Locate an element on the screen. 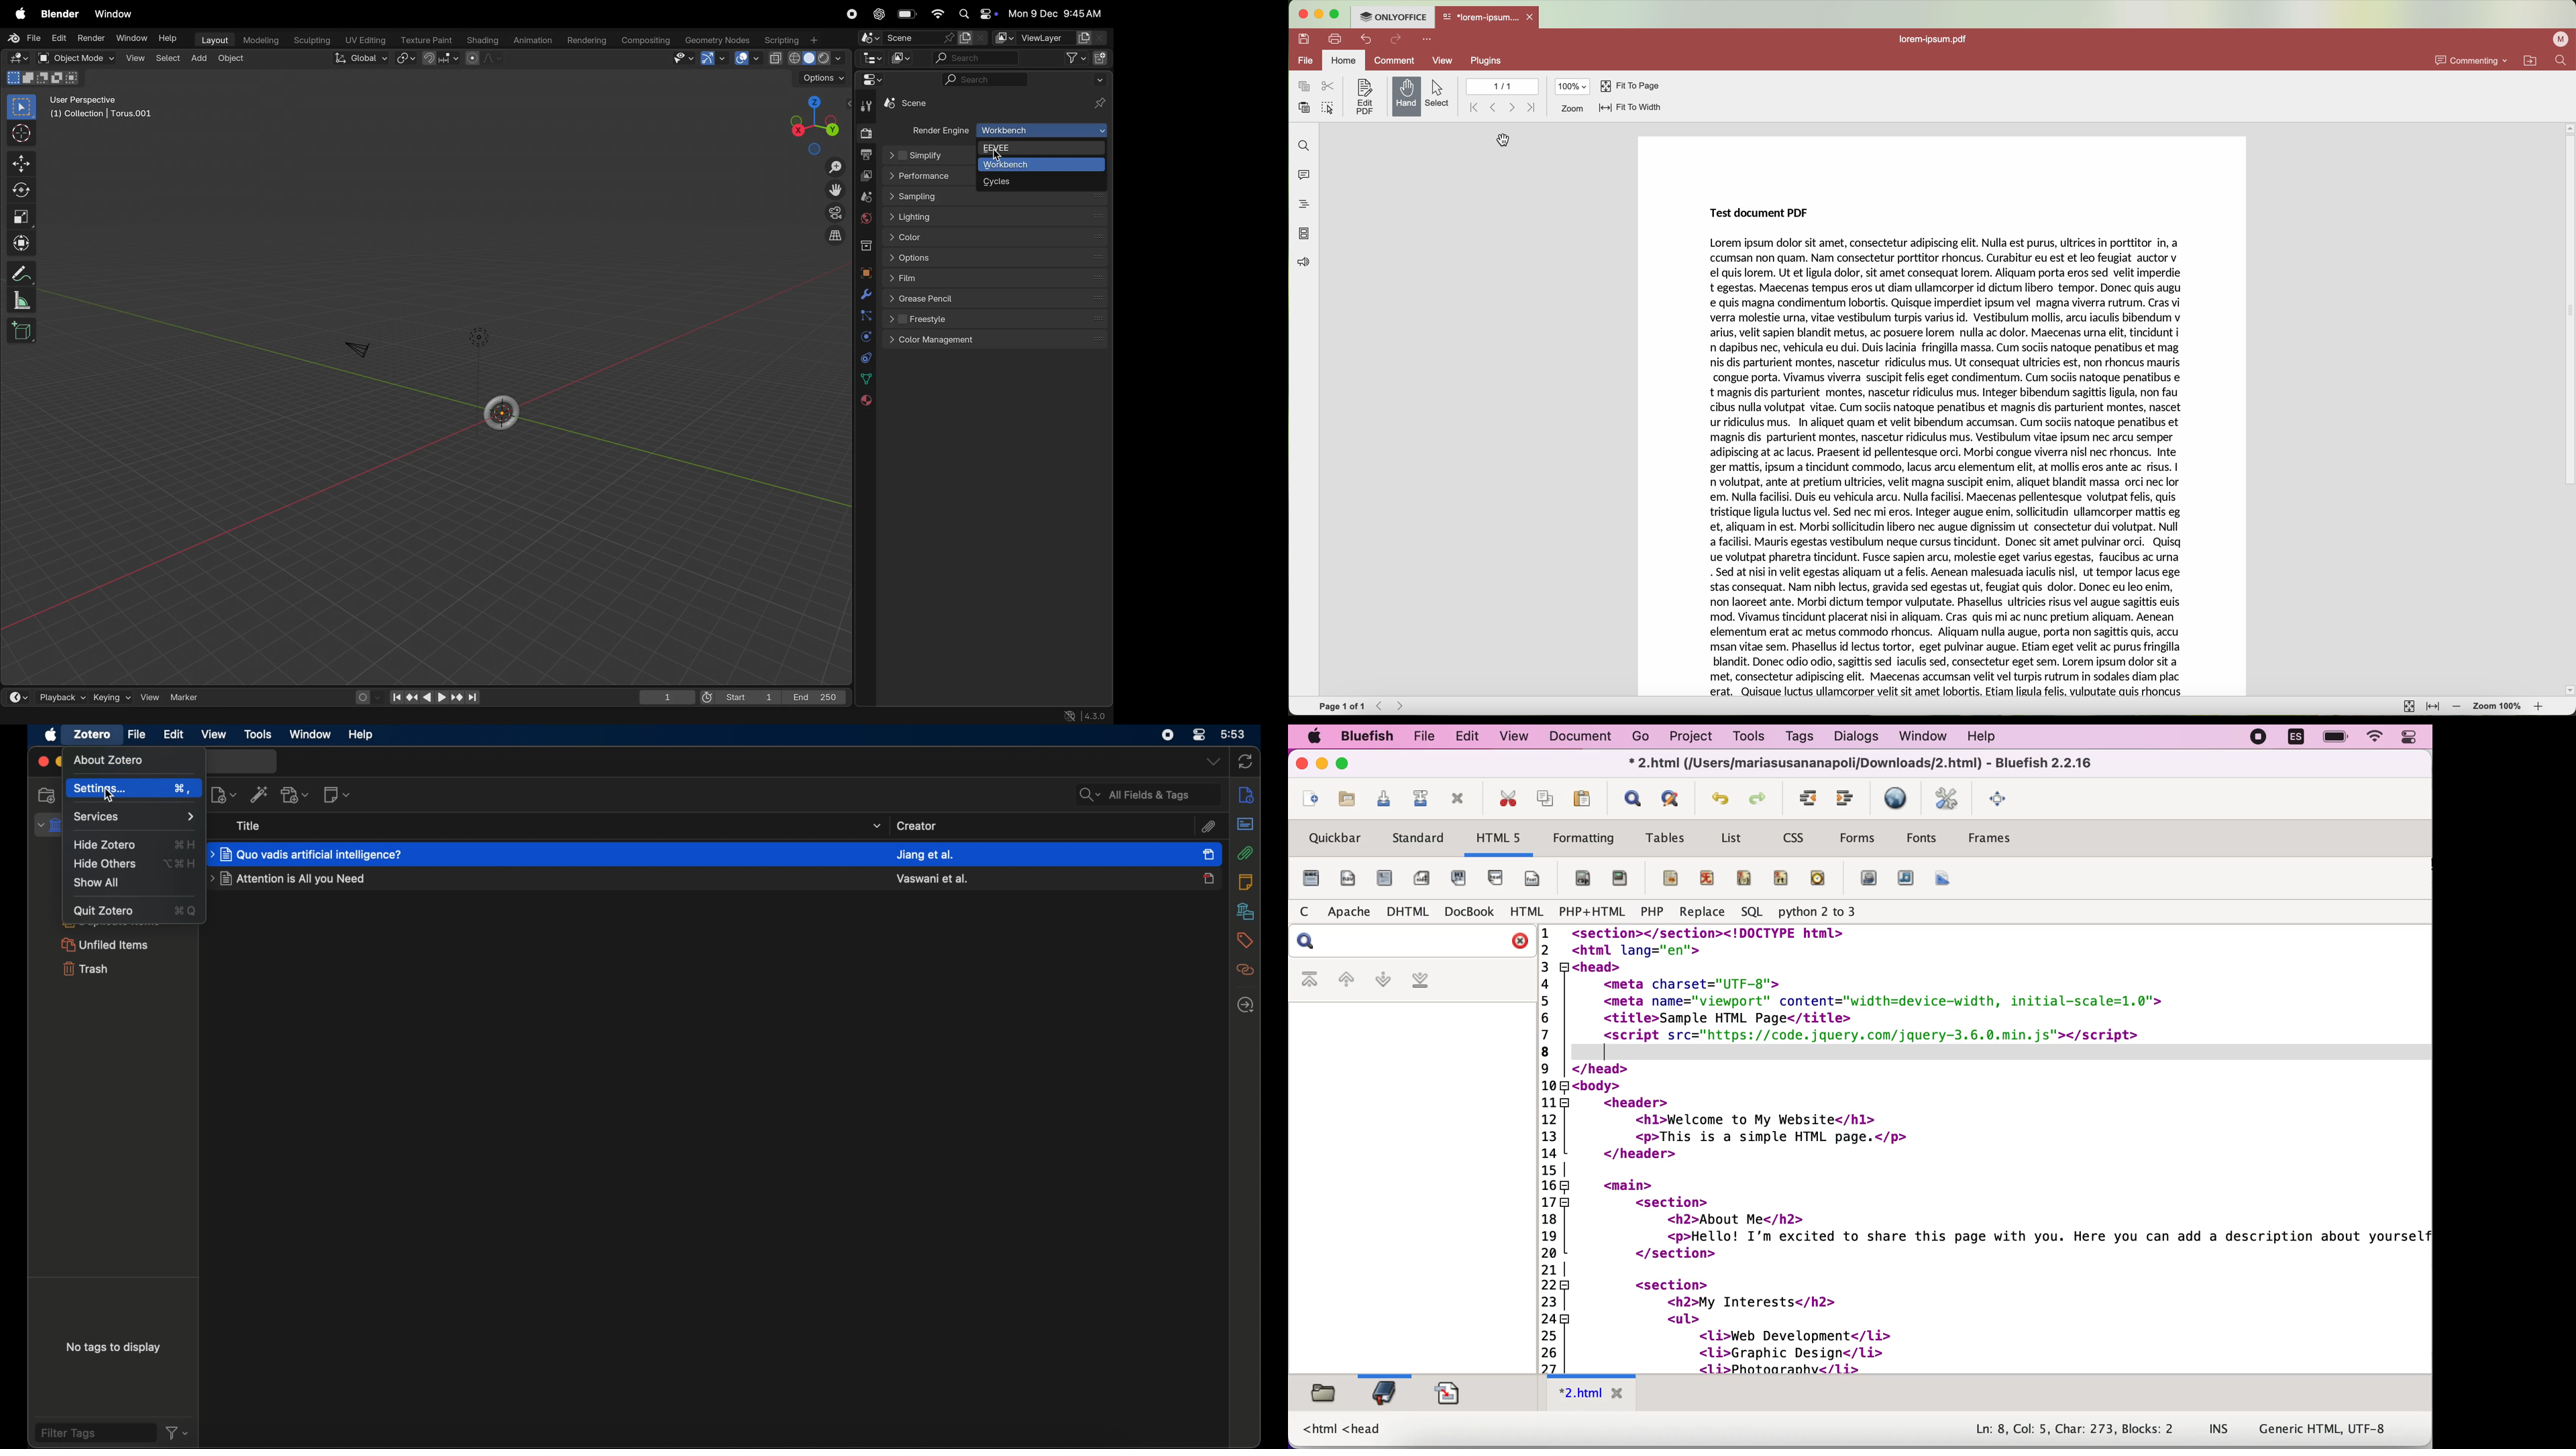 The height and width of the screenshot is (1456, 2576). add is located at coordinates (199, 58).